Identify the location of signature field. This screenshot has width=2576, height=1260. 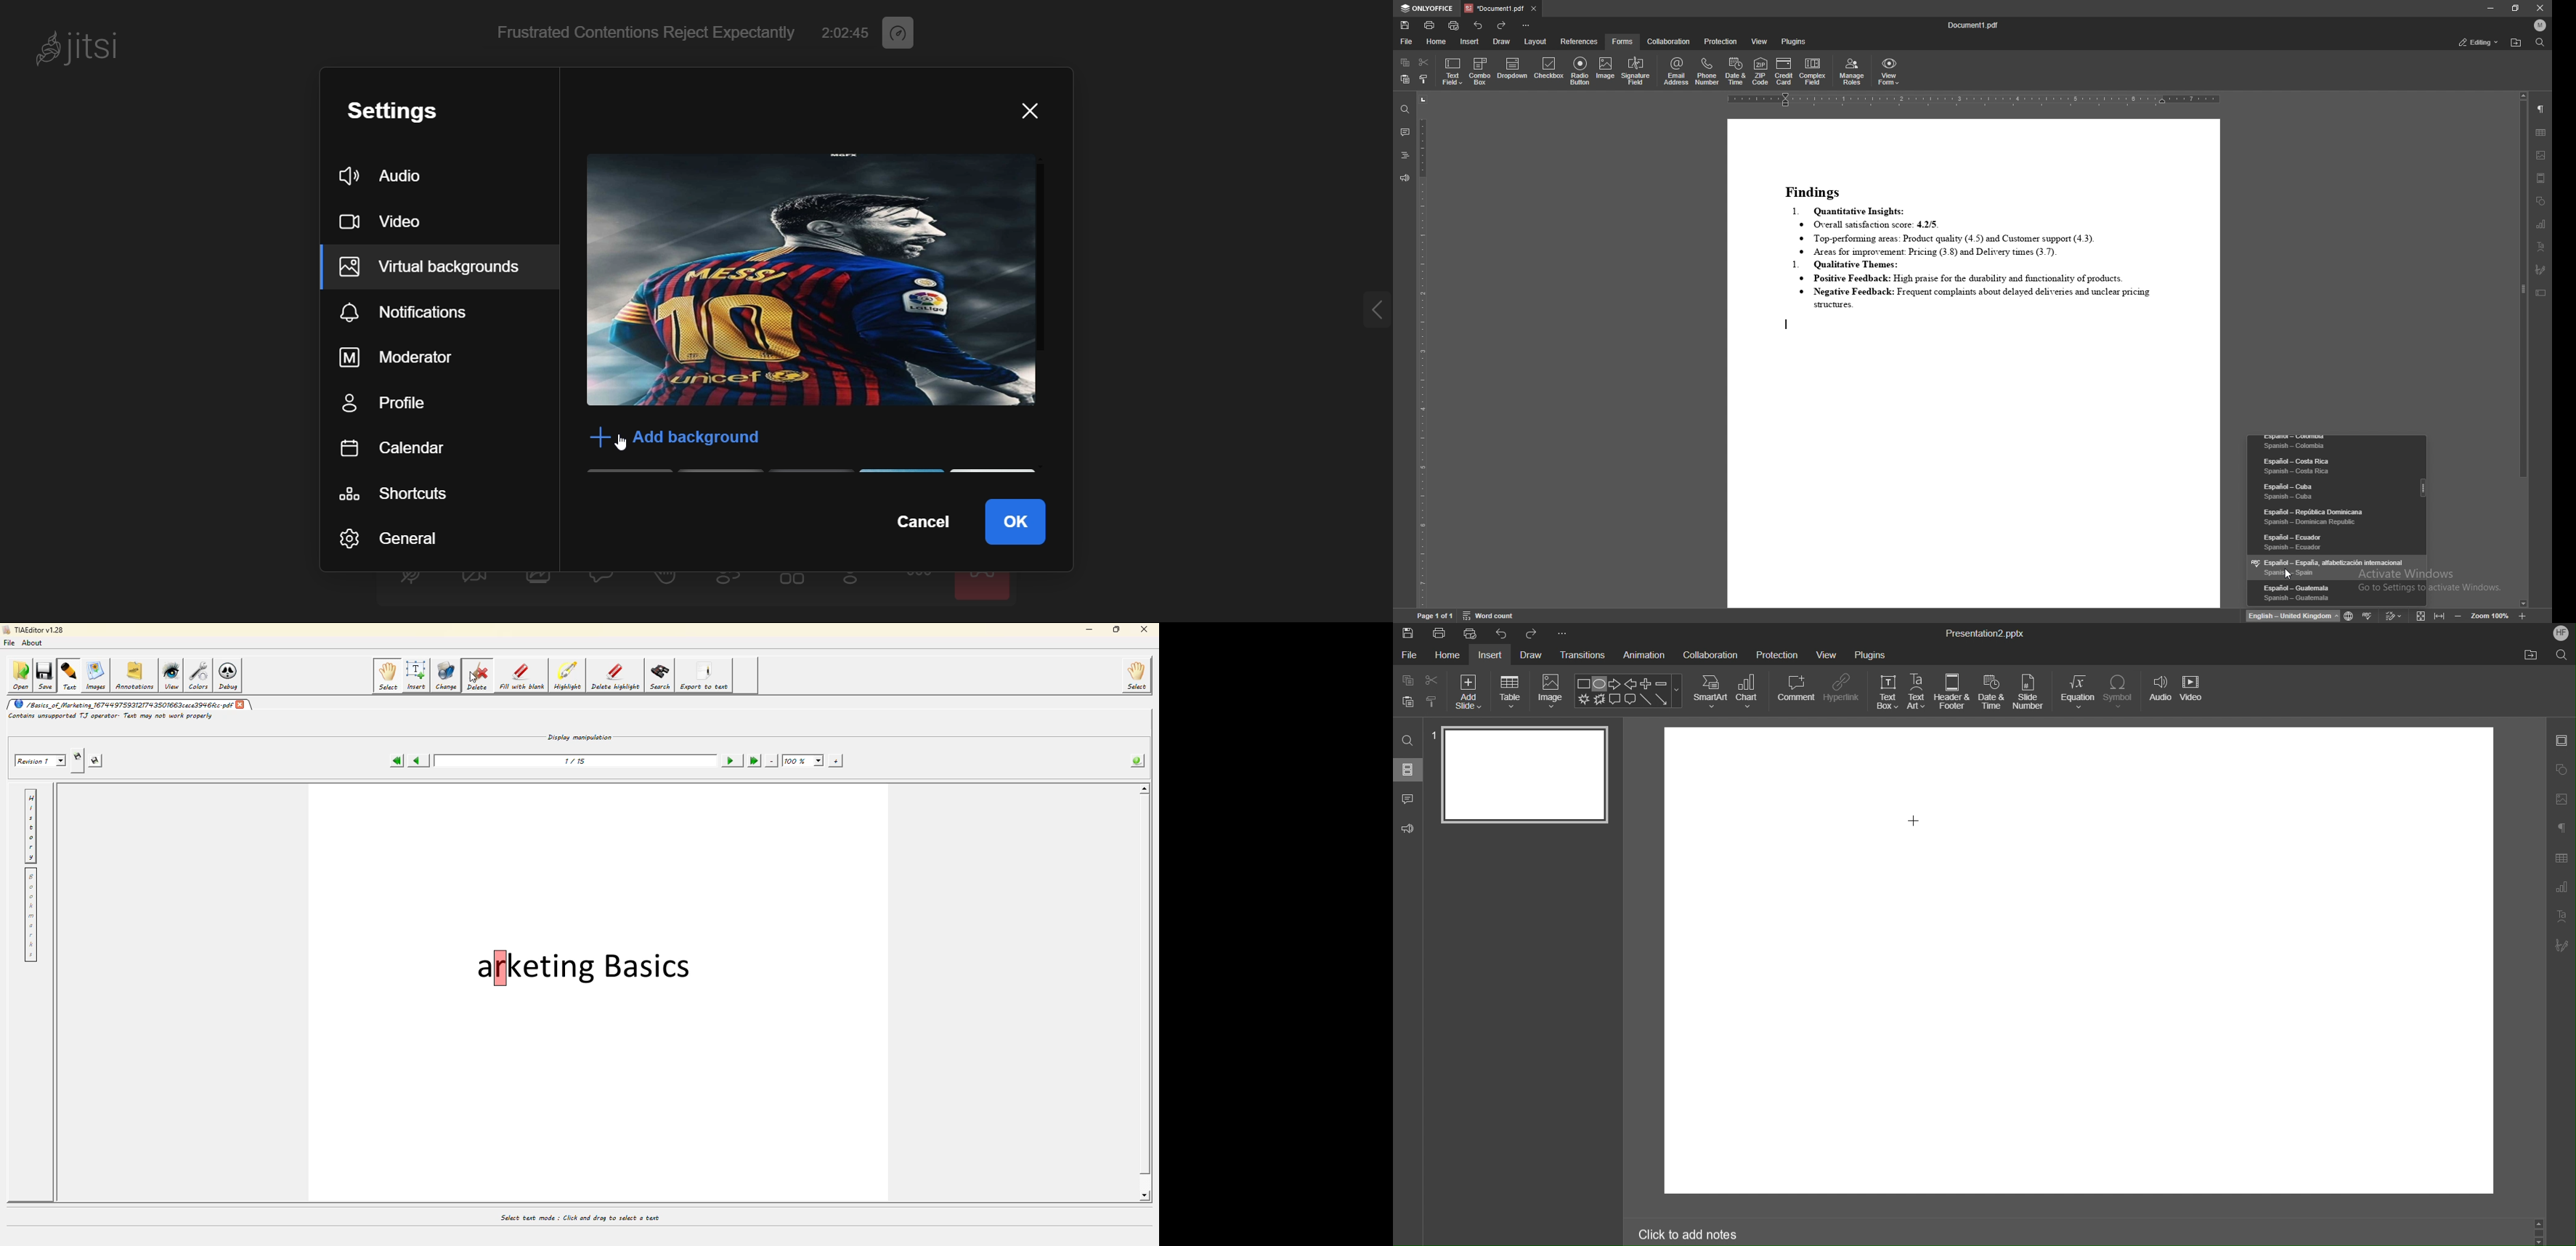
(2540, 269).